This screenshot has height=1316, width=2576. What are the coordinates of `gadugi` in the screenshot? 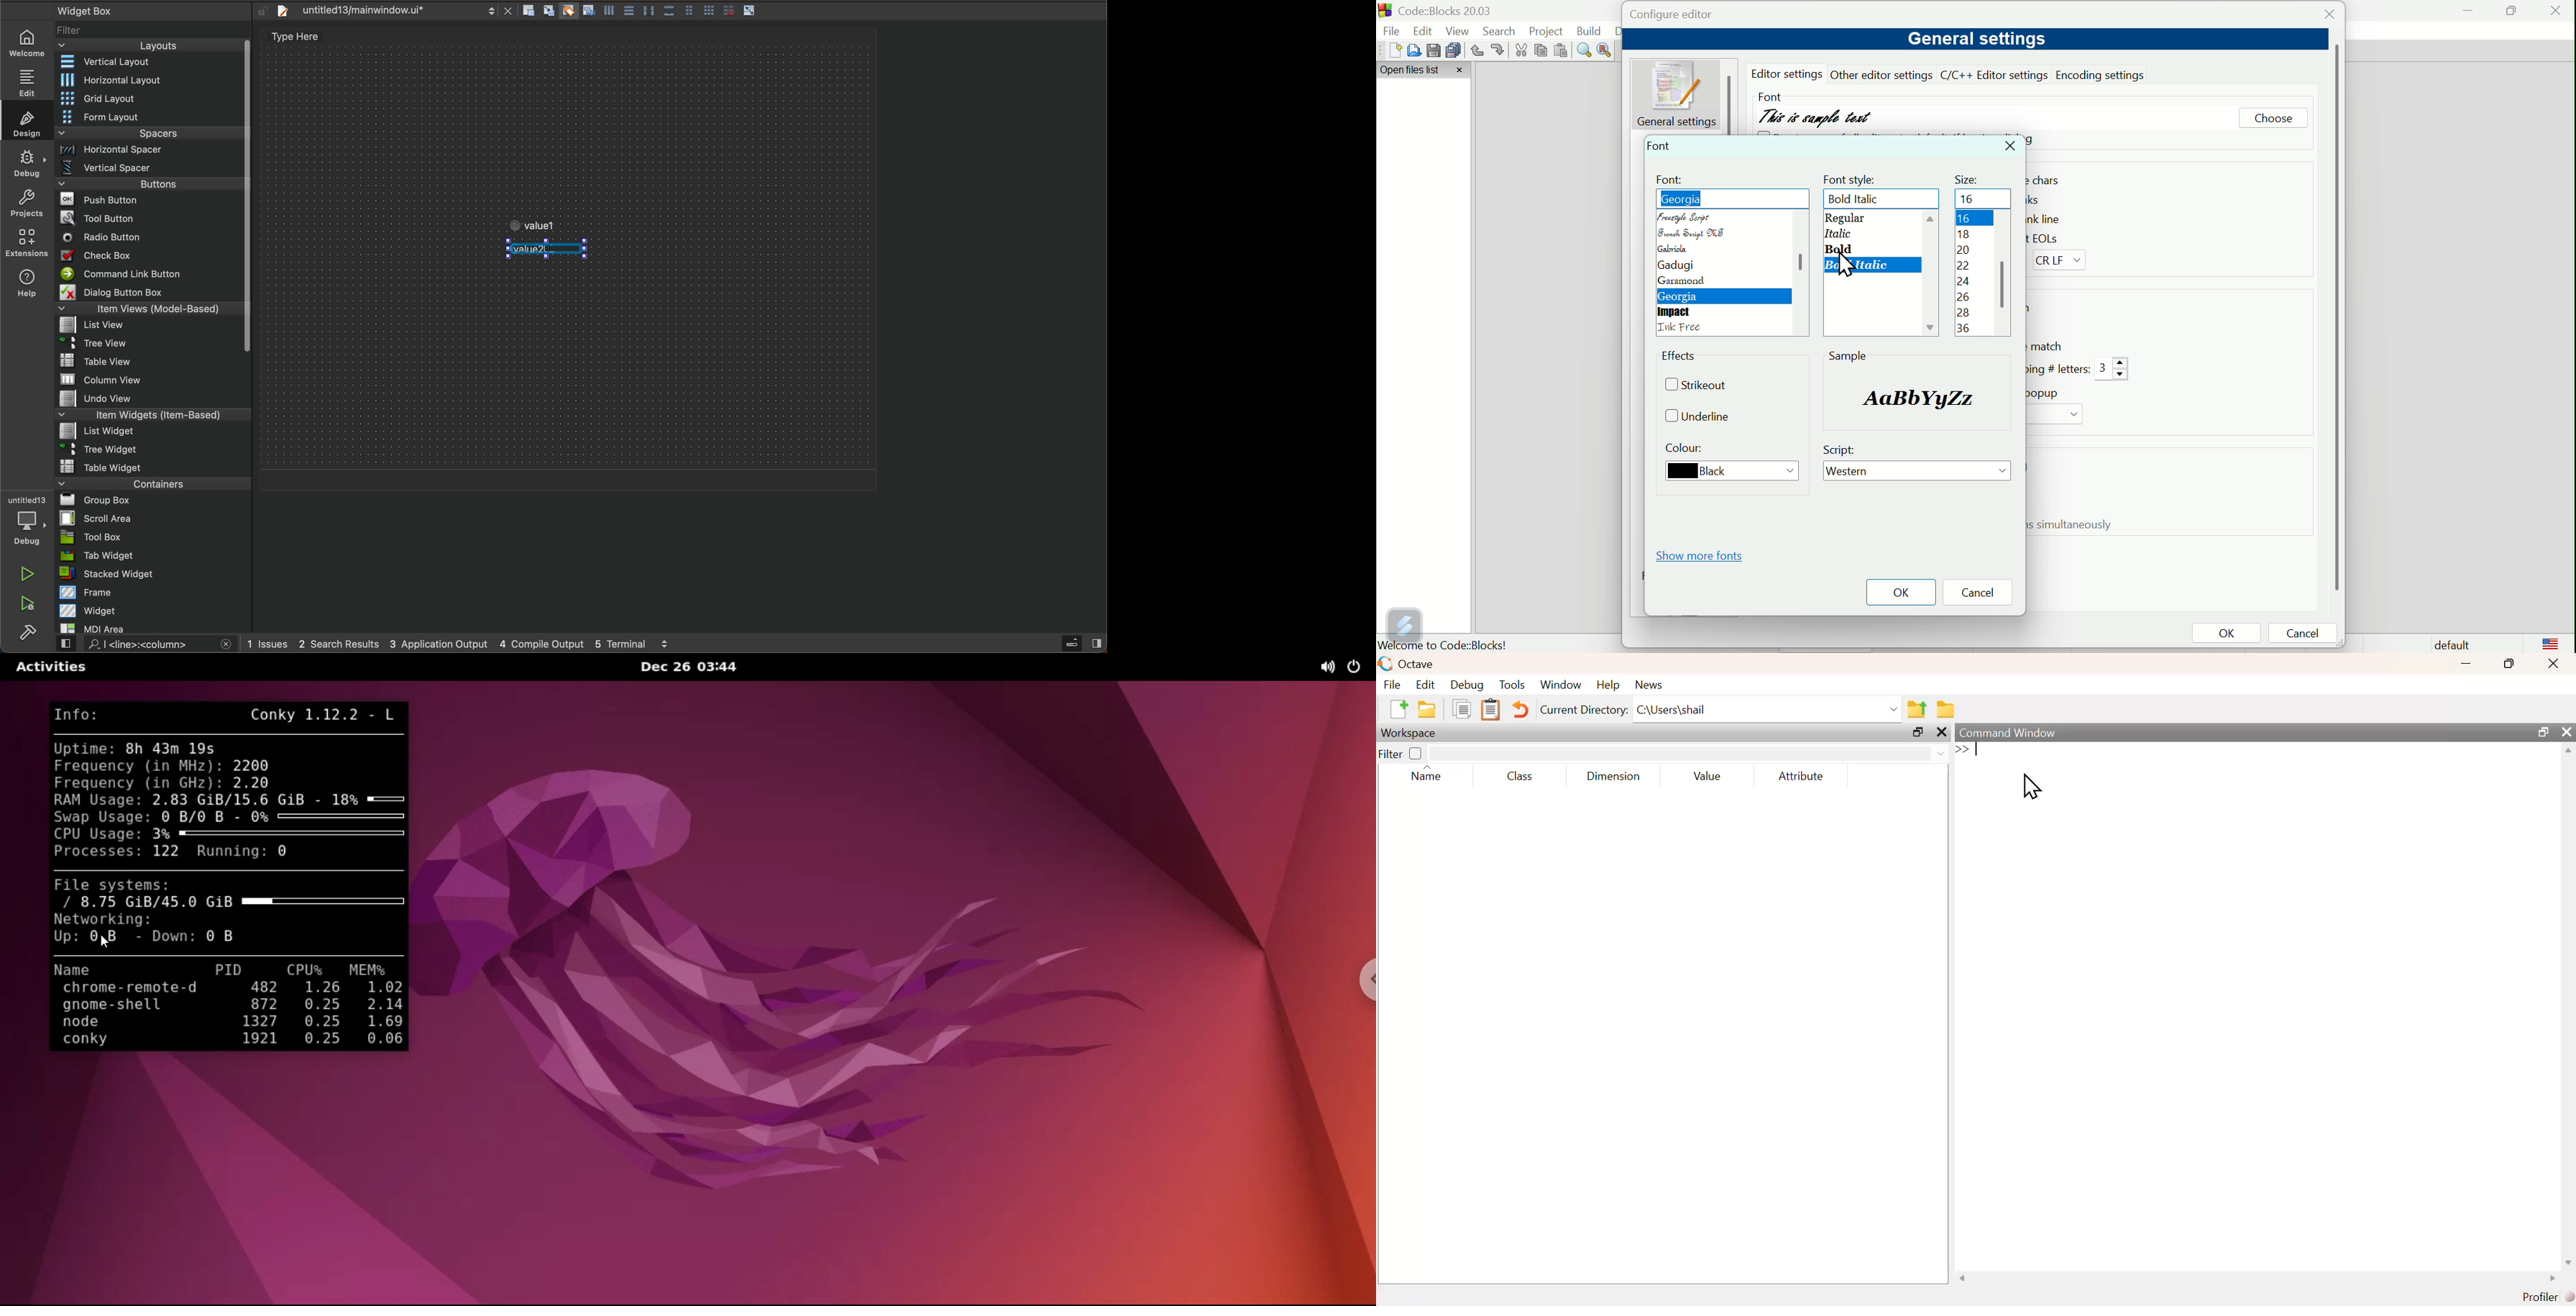 It's located at (1674, 266).